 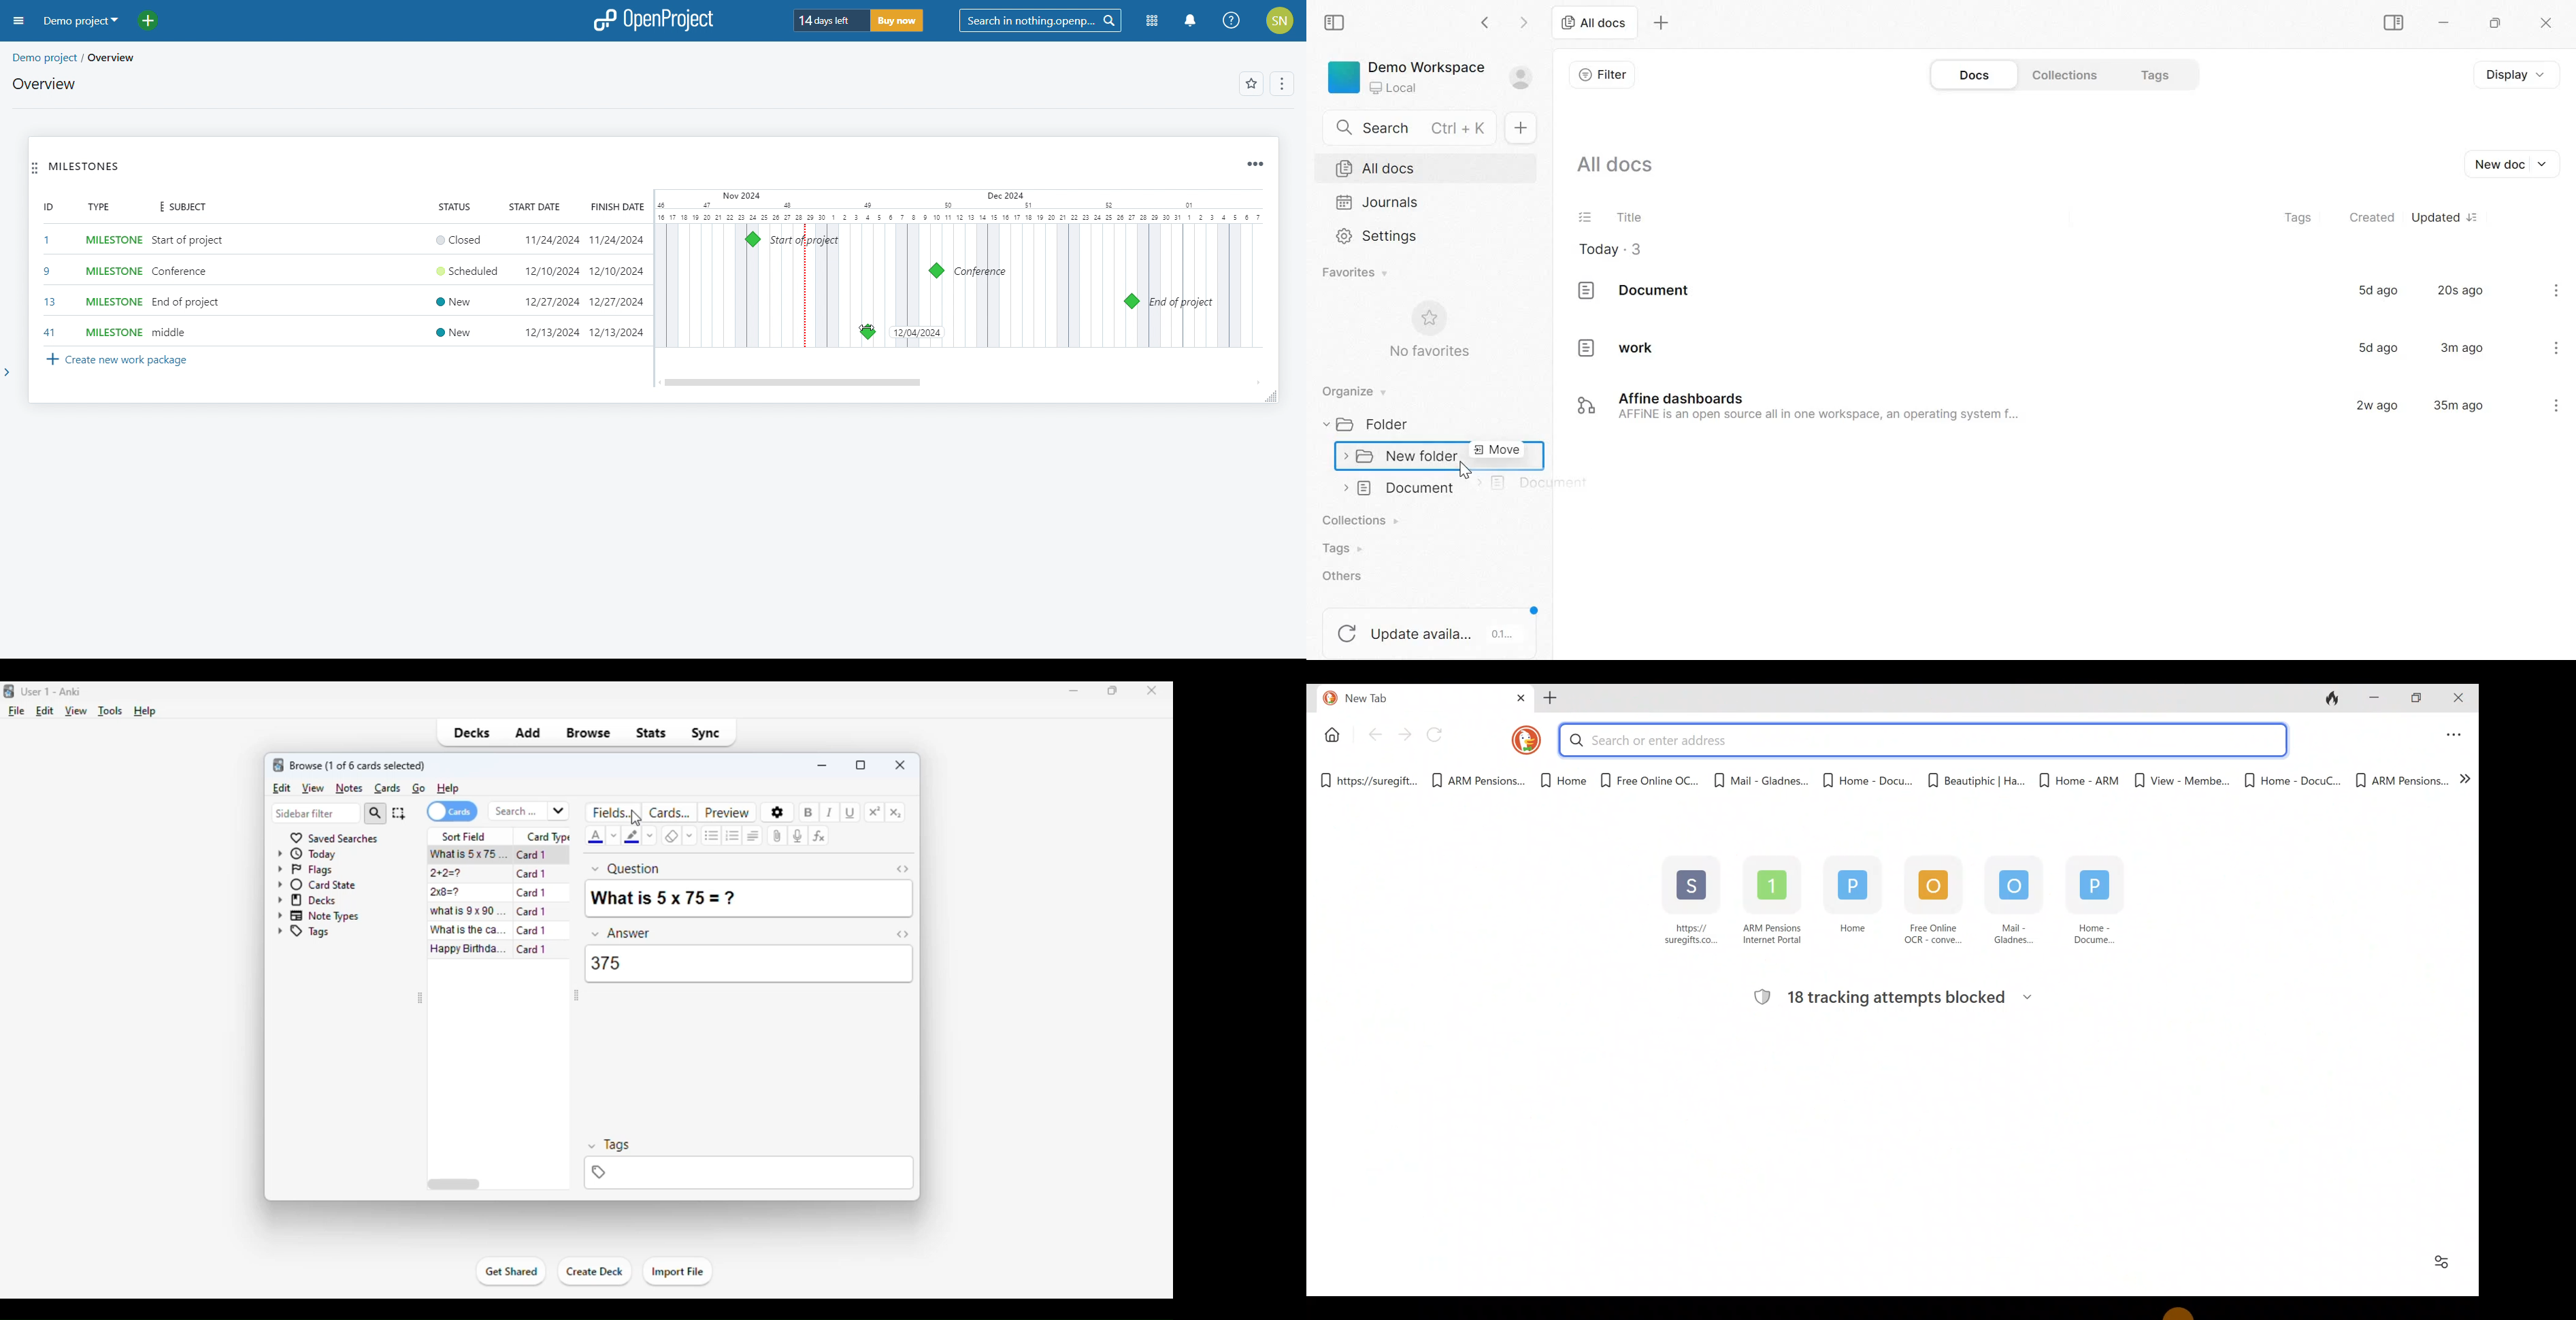 What do you see at coordinates (1324, 425) in the screenshot?
I see `collapse/expand` at bounding box center [1324, 425].